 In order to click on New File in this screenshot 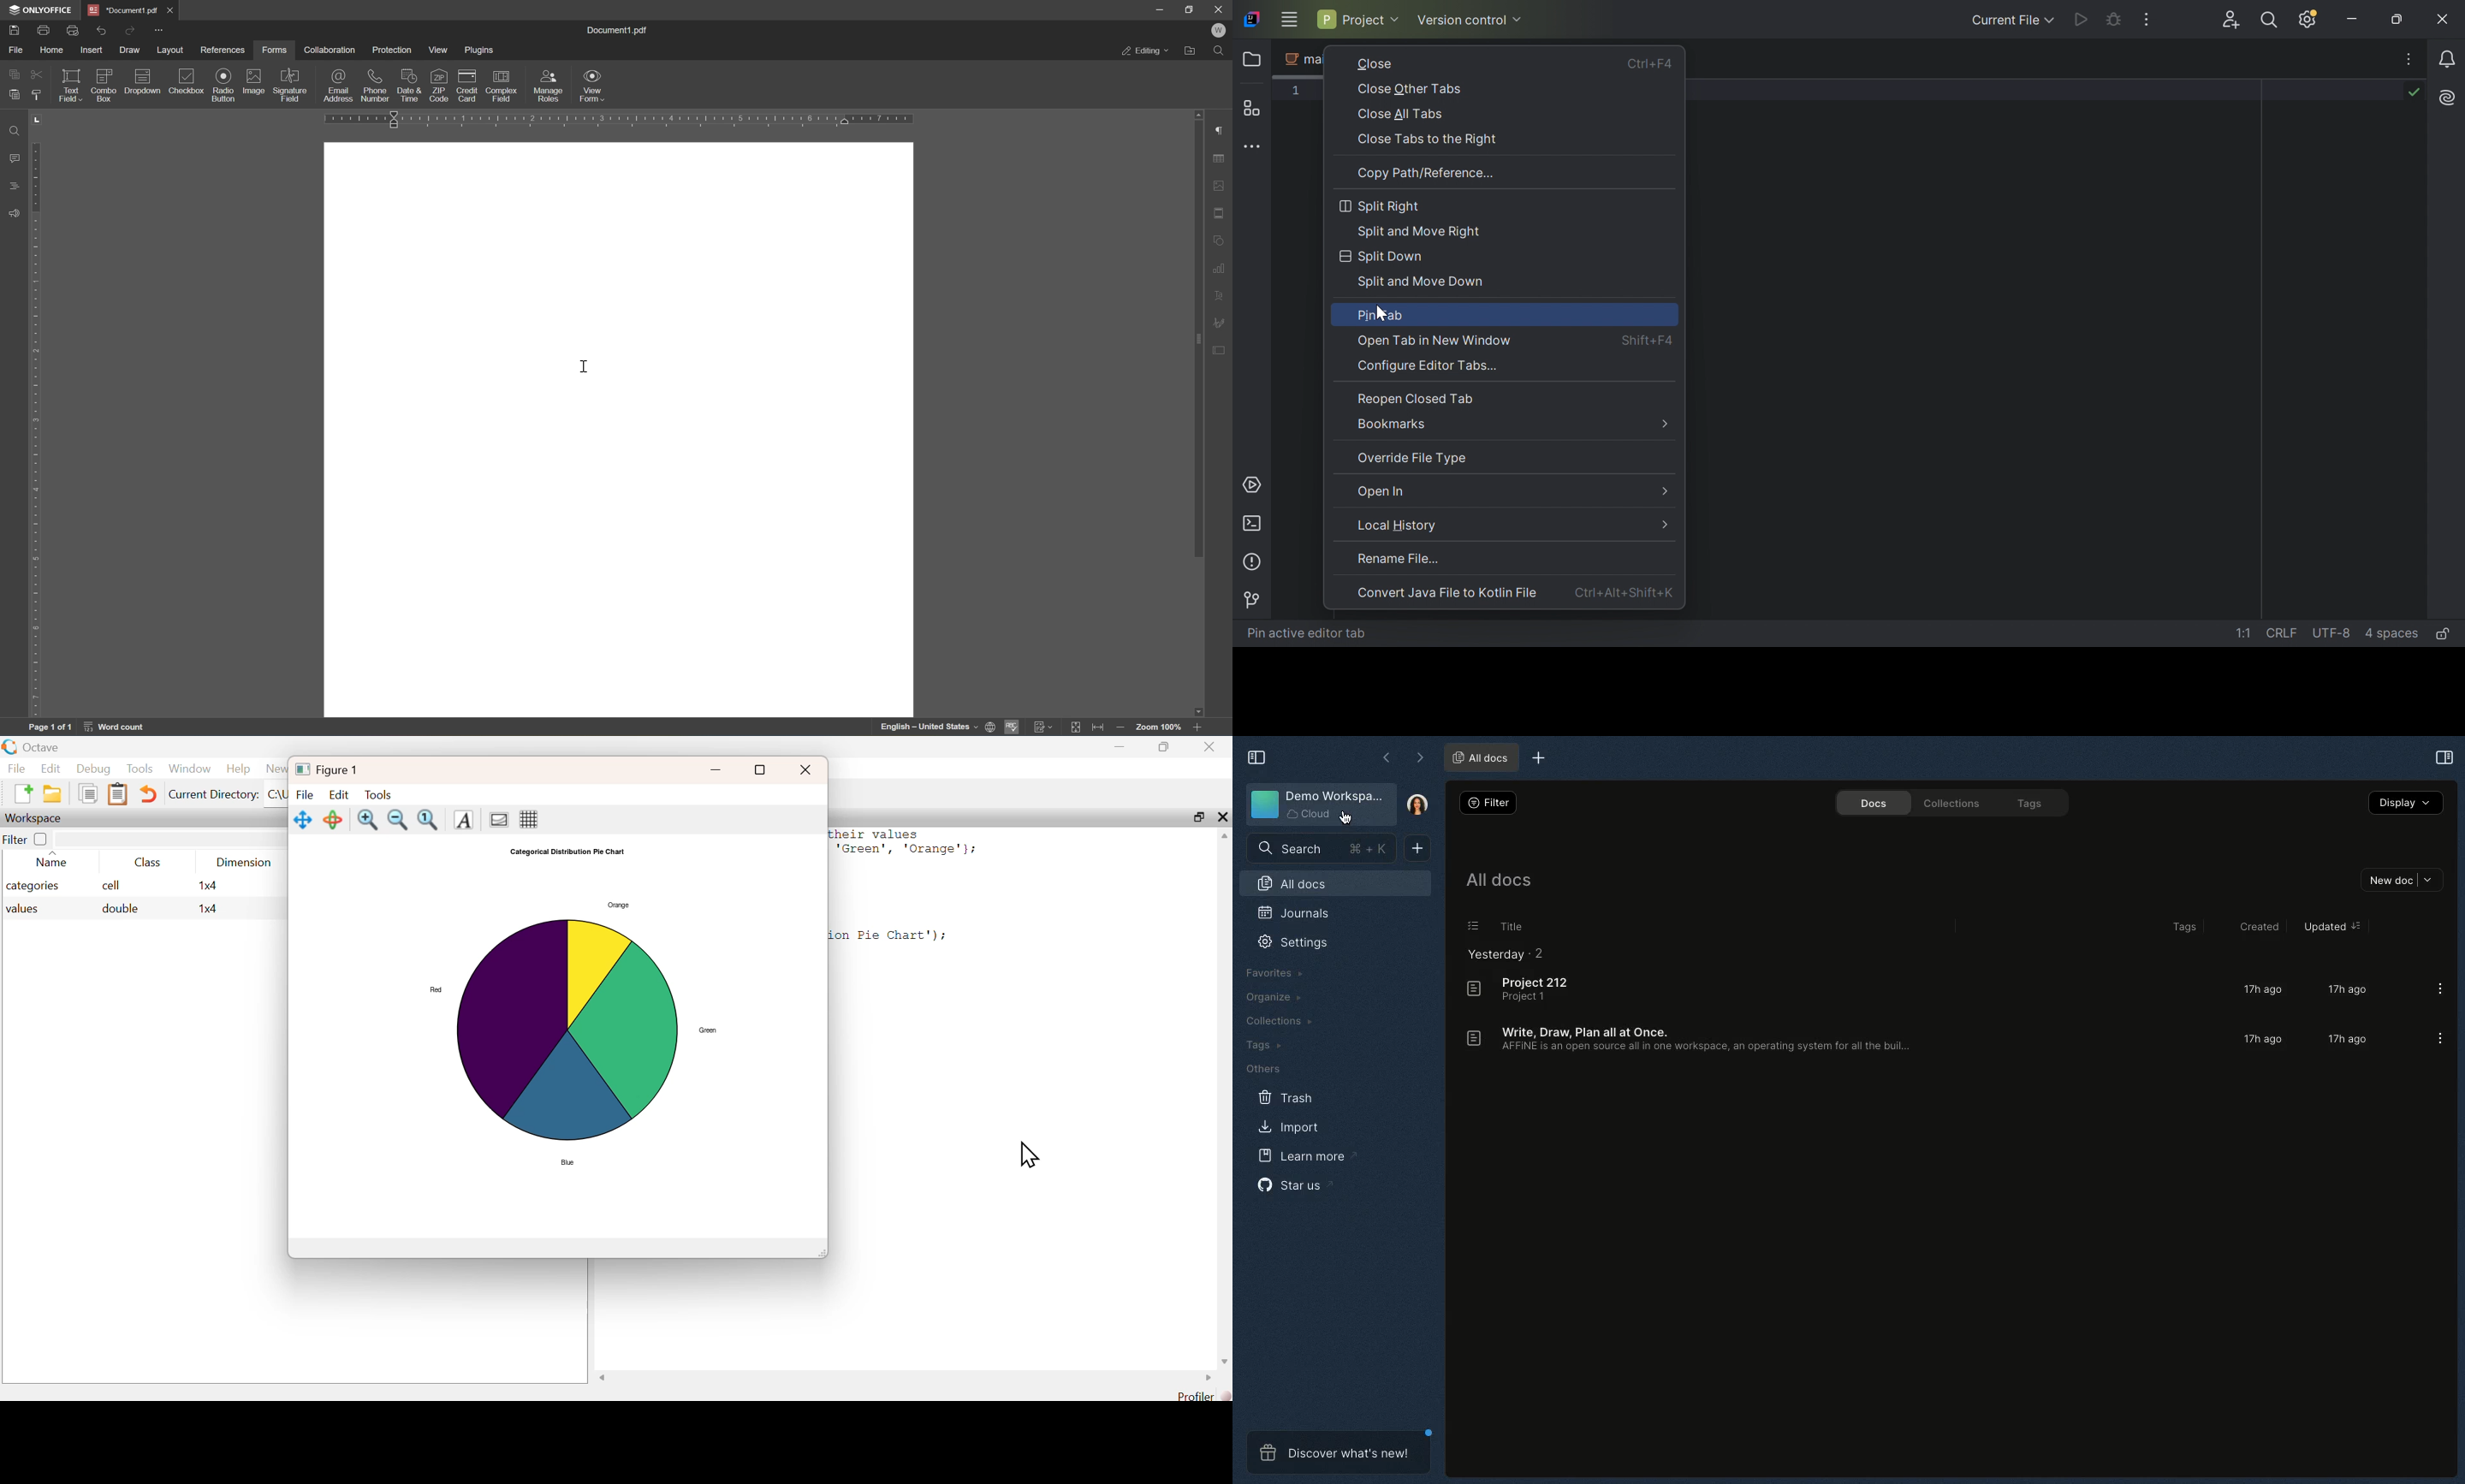, I will do `click(24, 794)`.